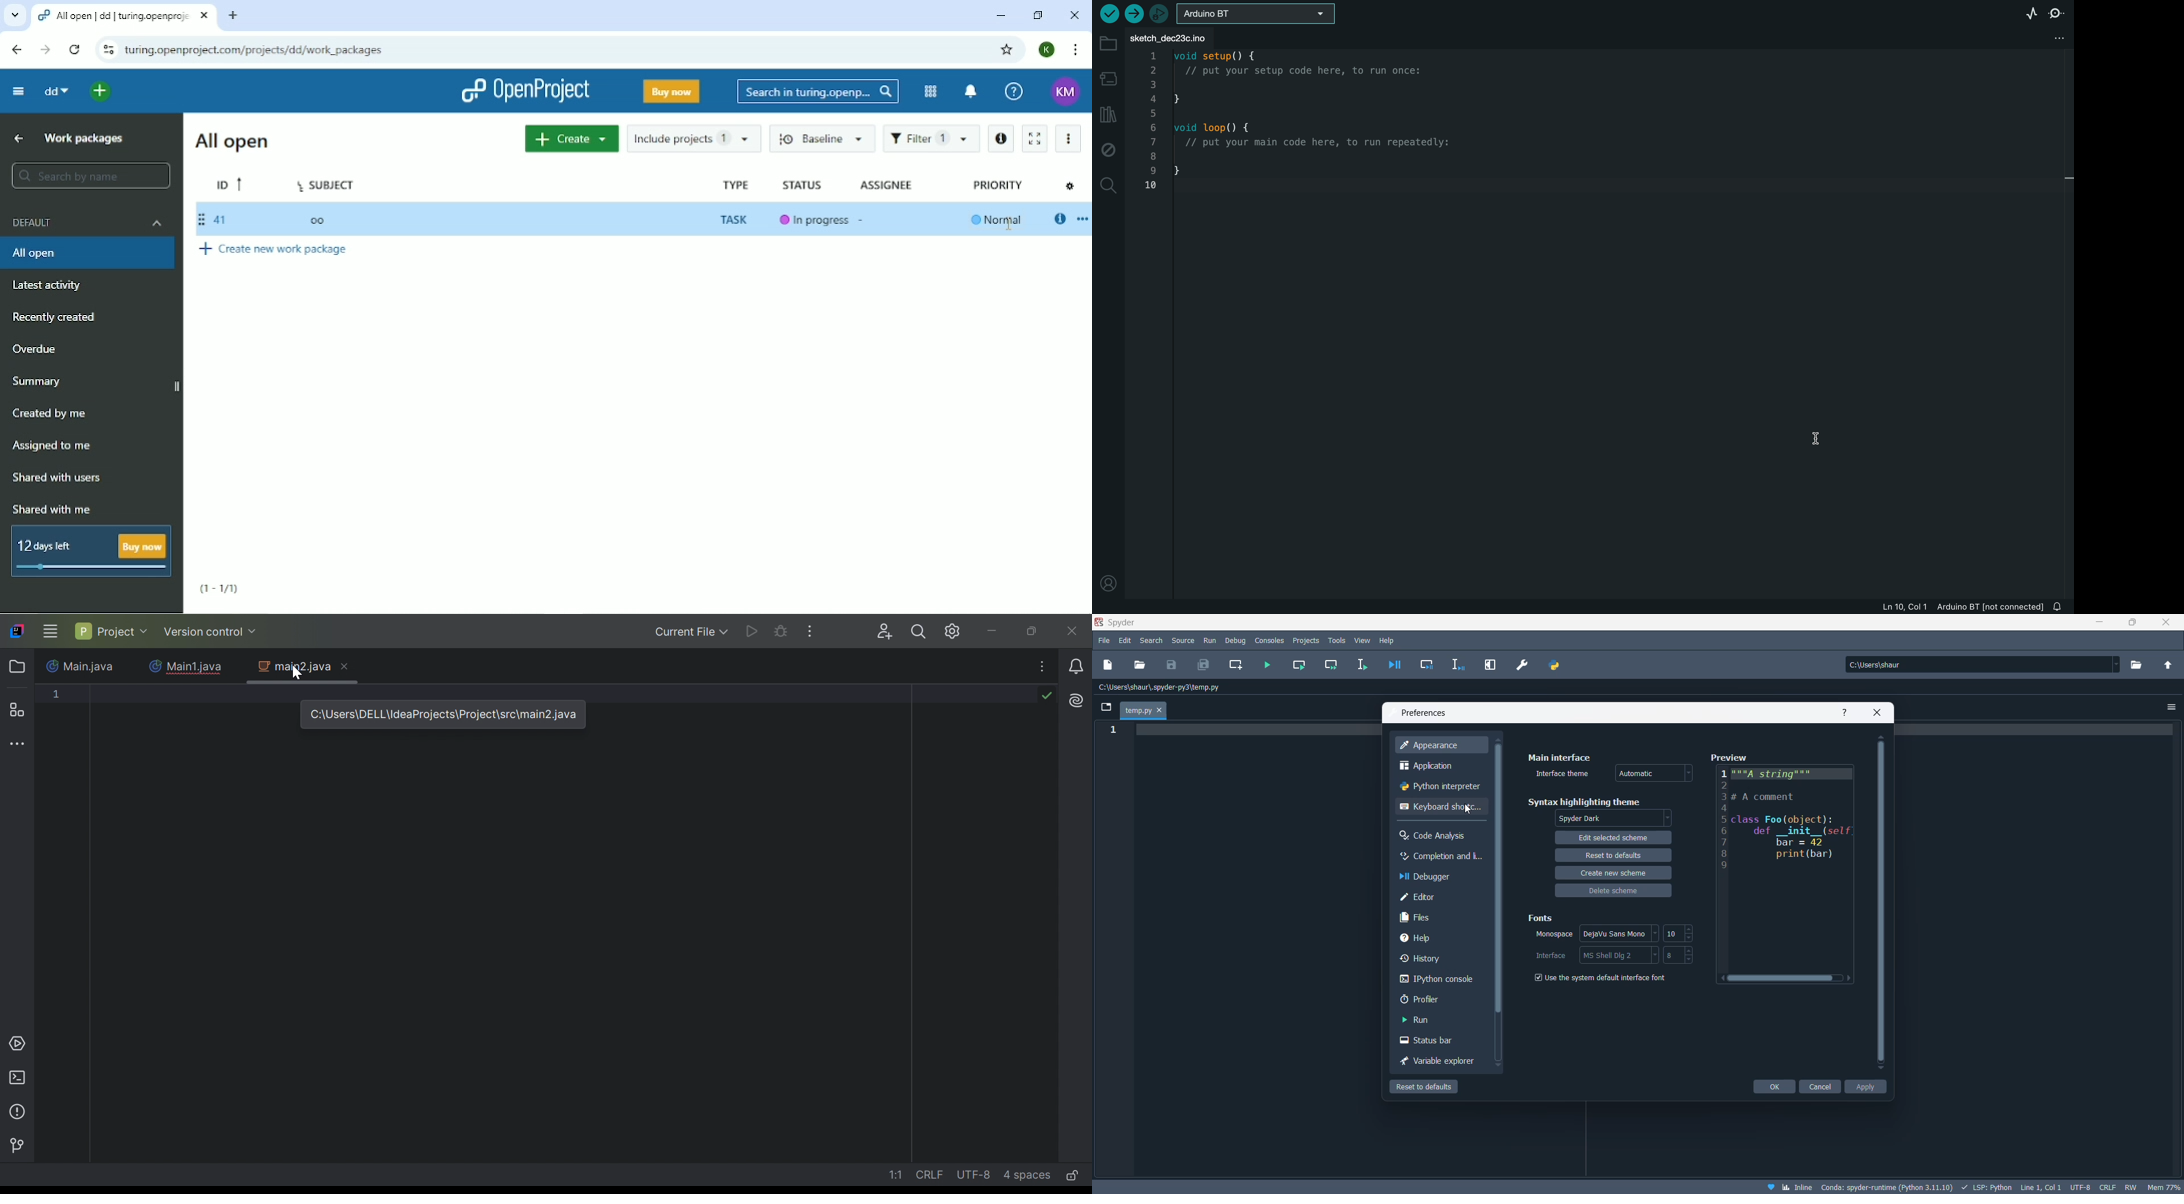 The height and width of the screenshot is (1204, 2184). I want to click on debug, so click(1236, 641).